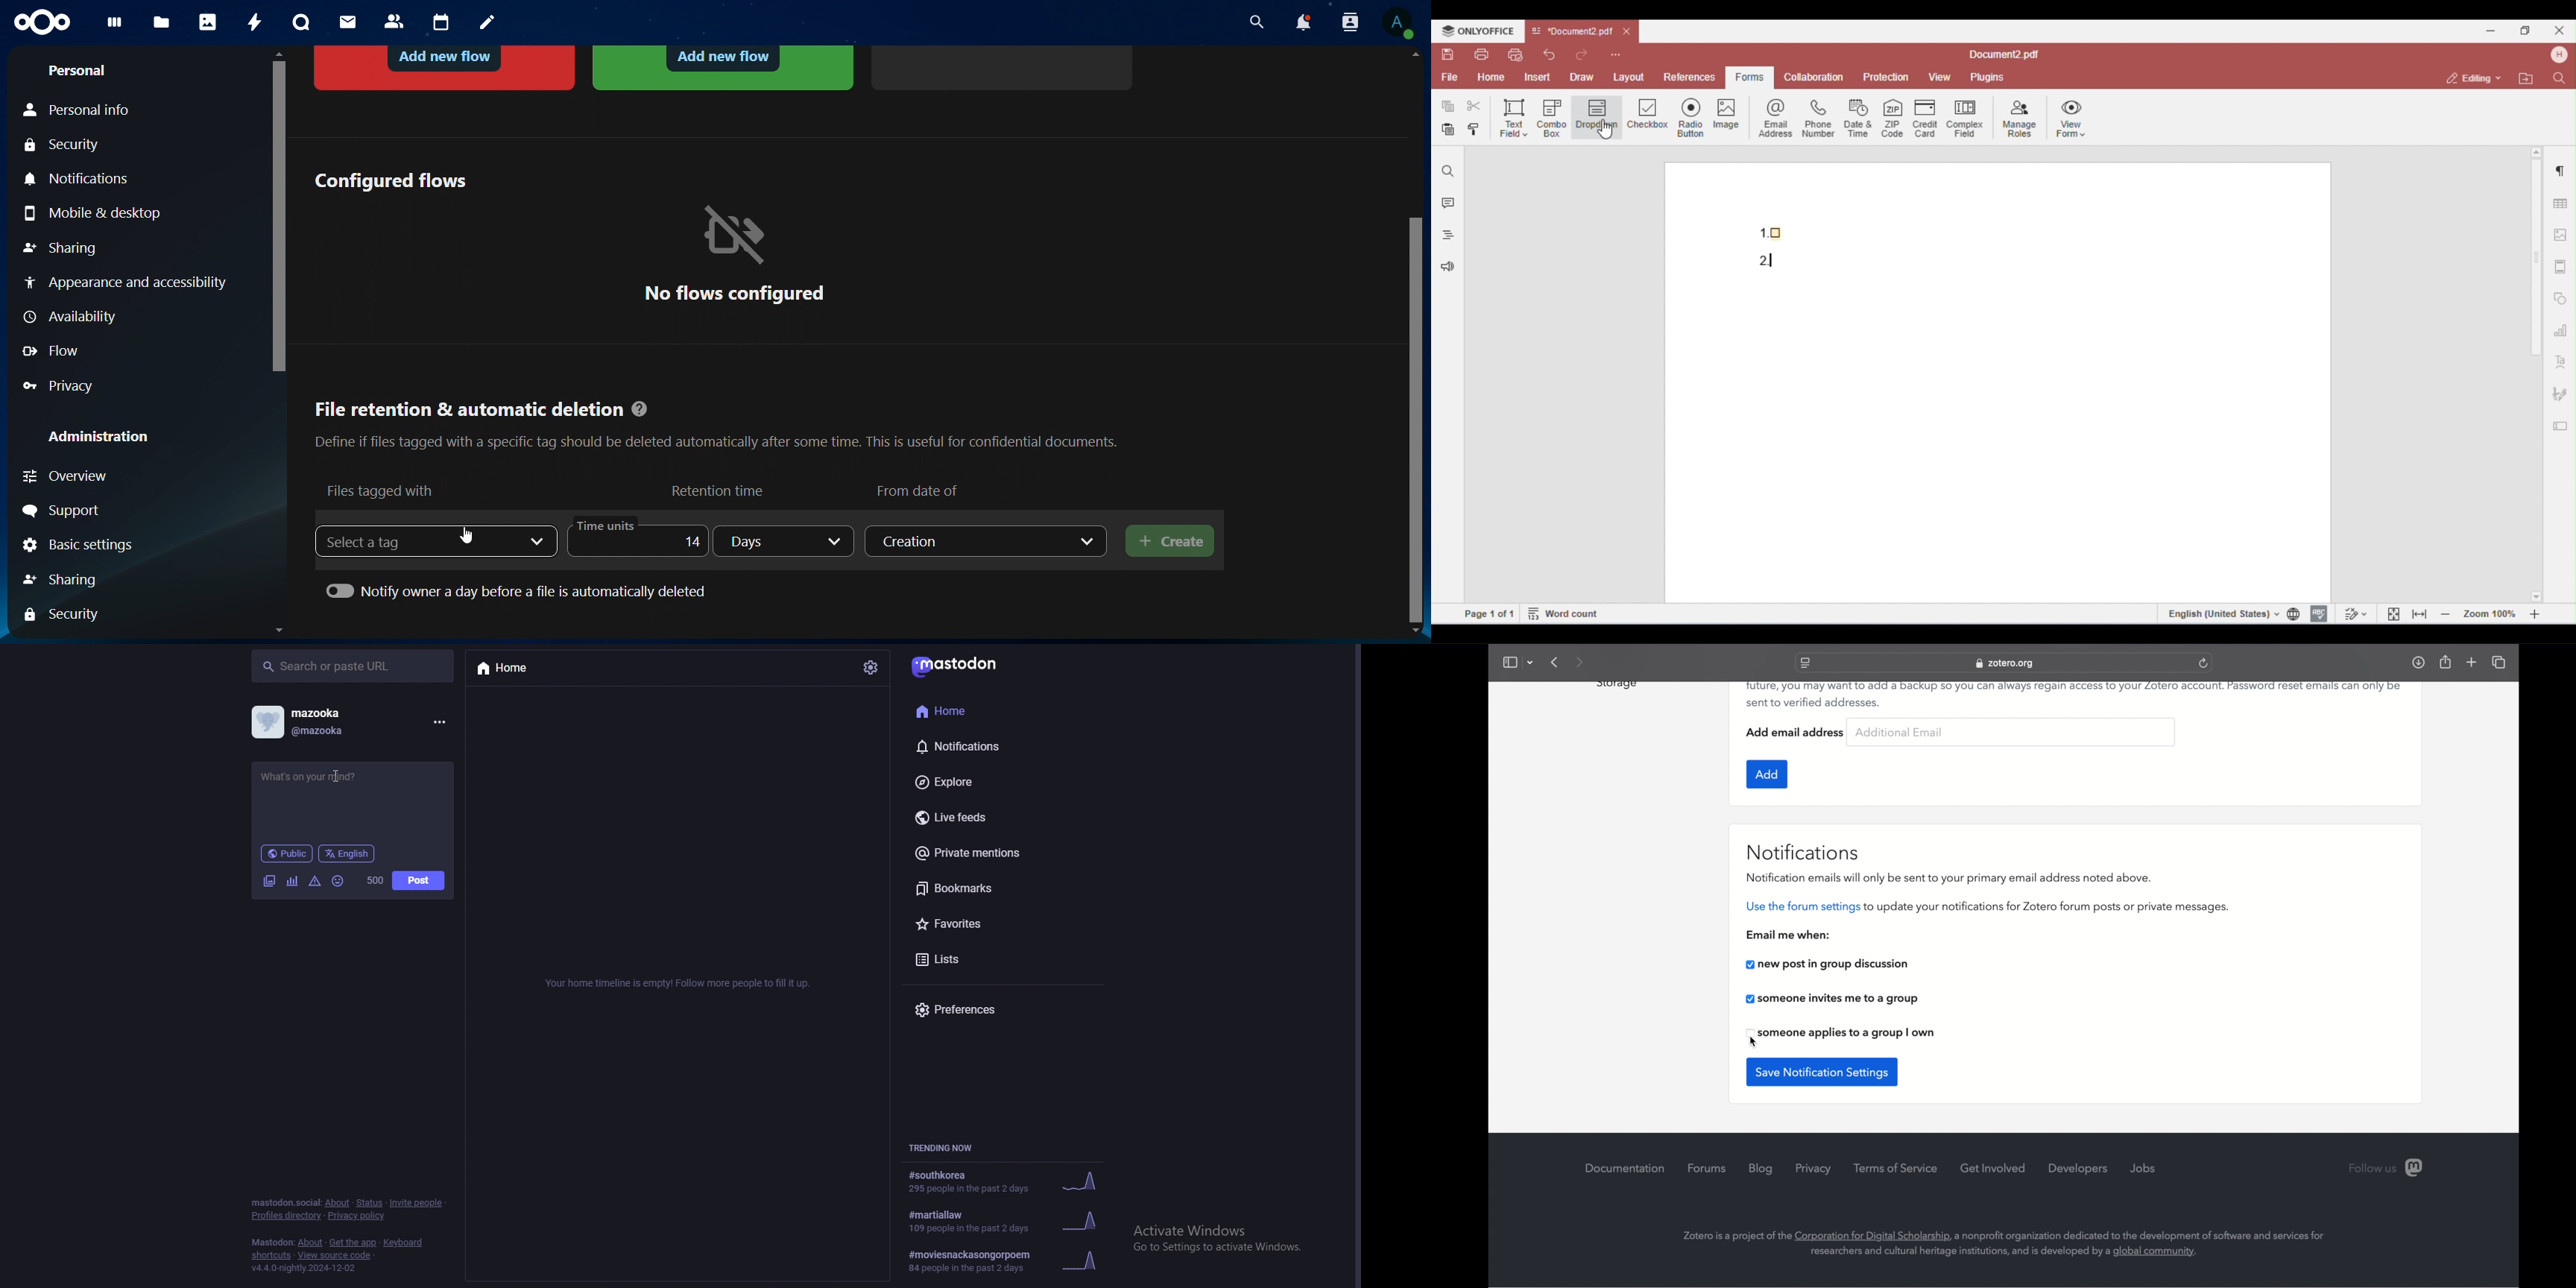  I want to click on previous, so click(1555, 662).